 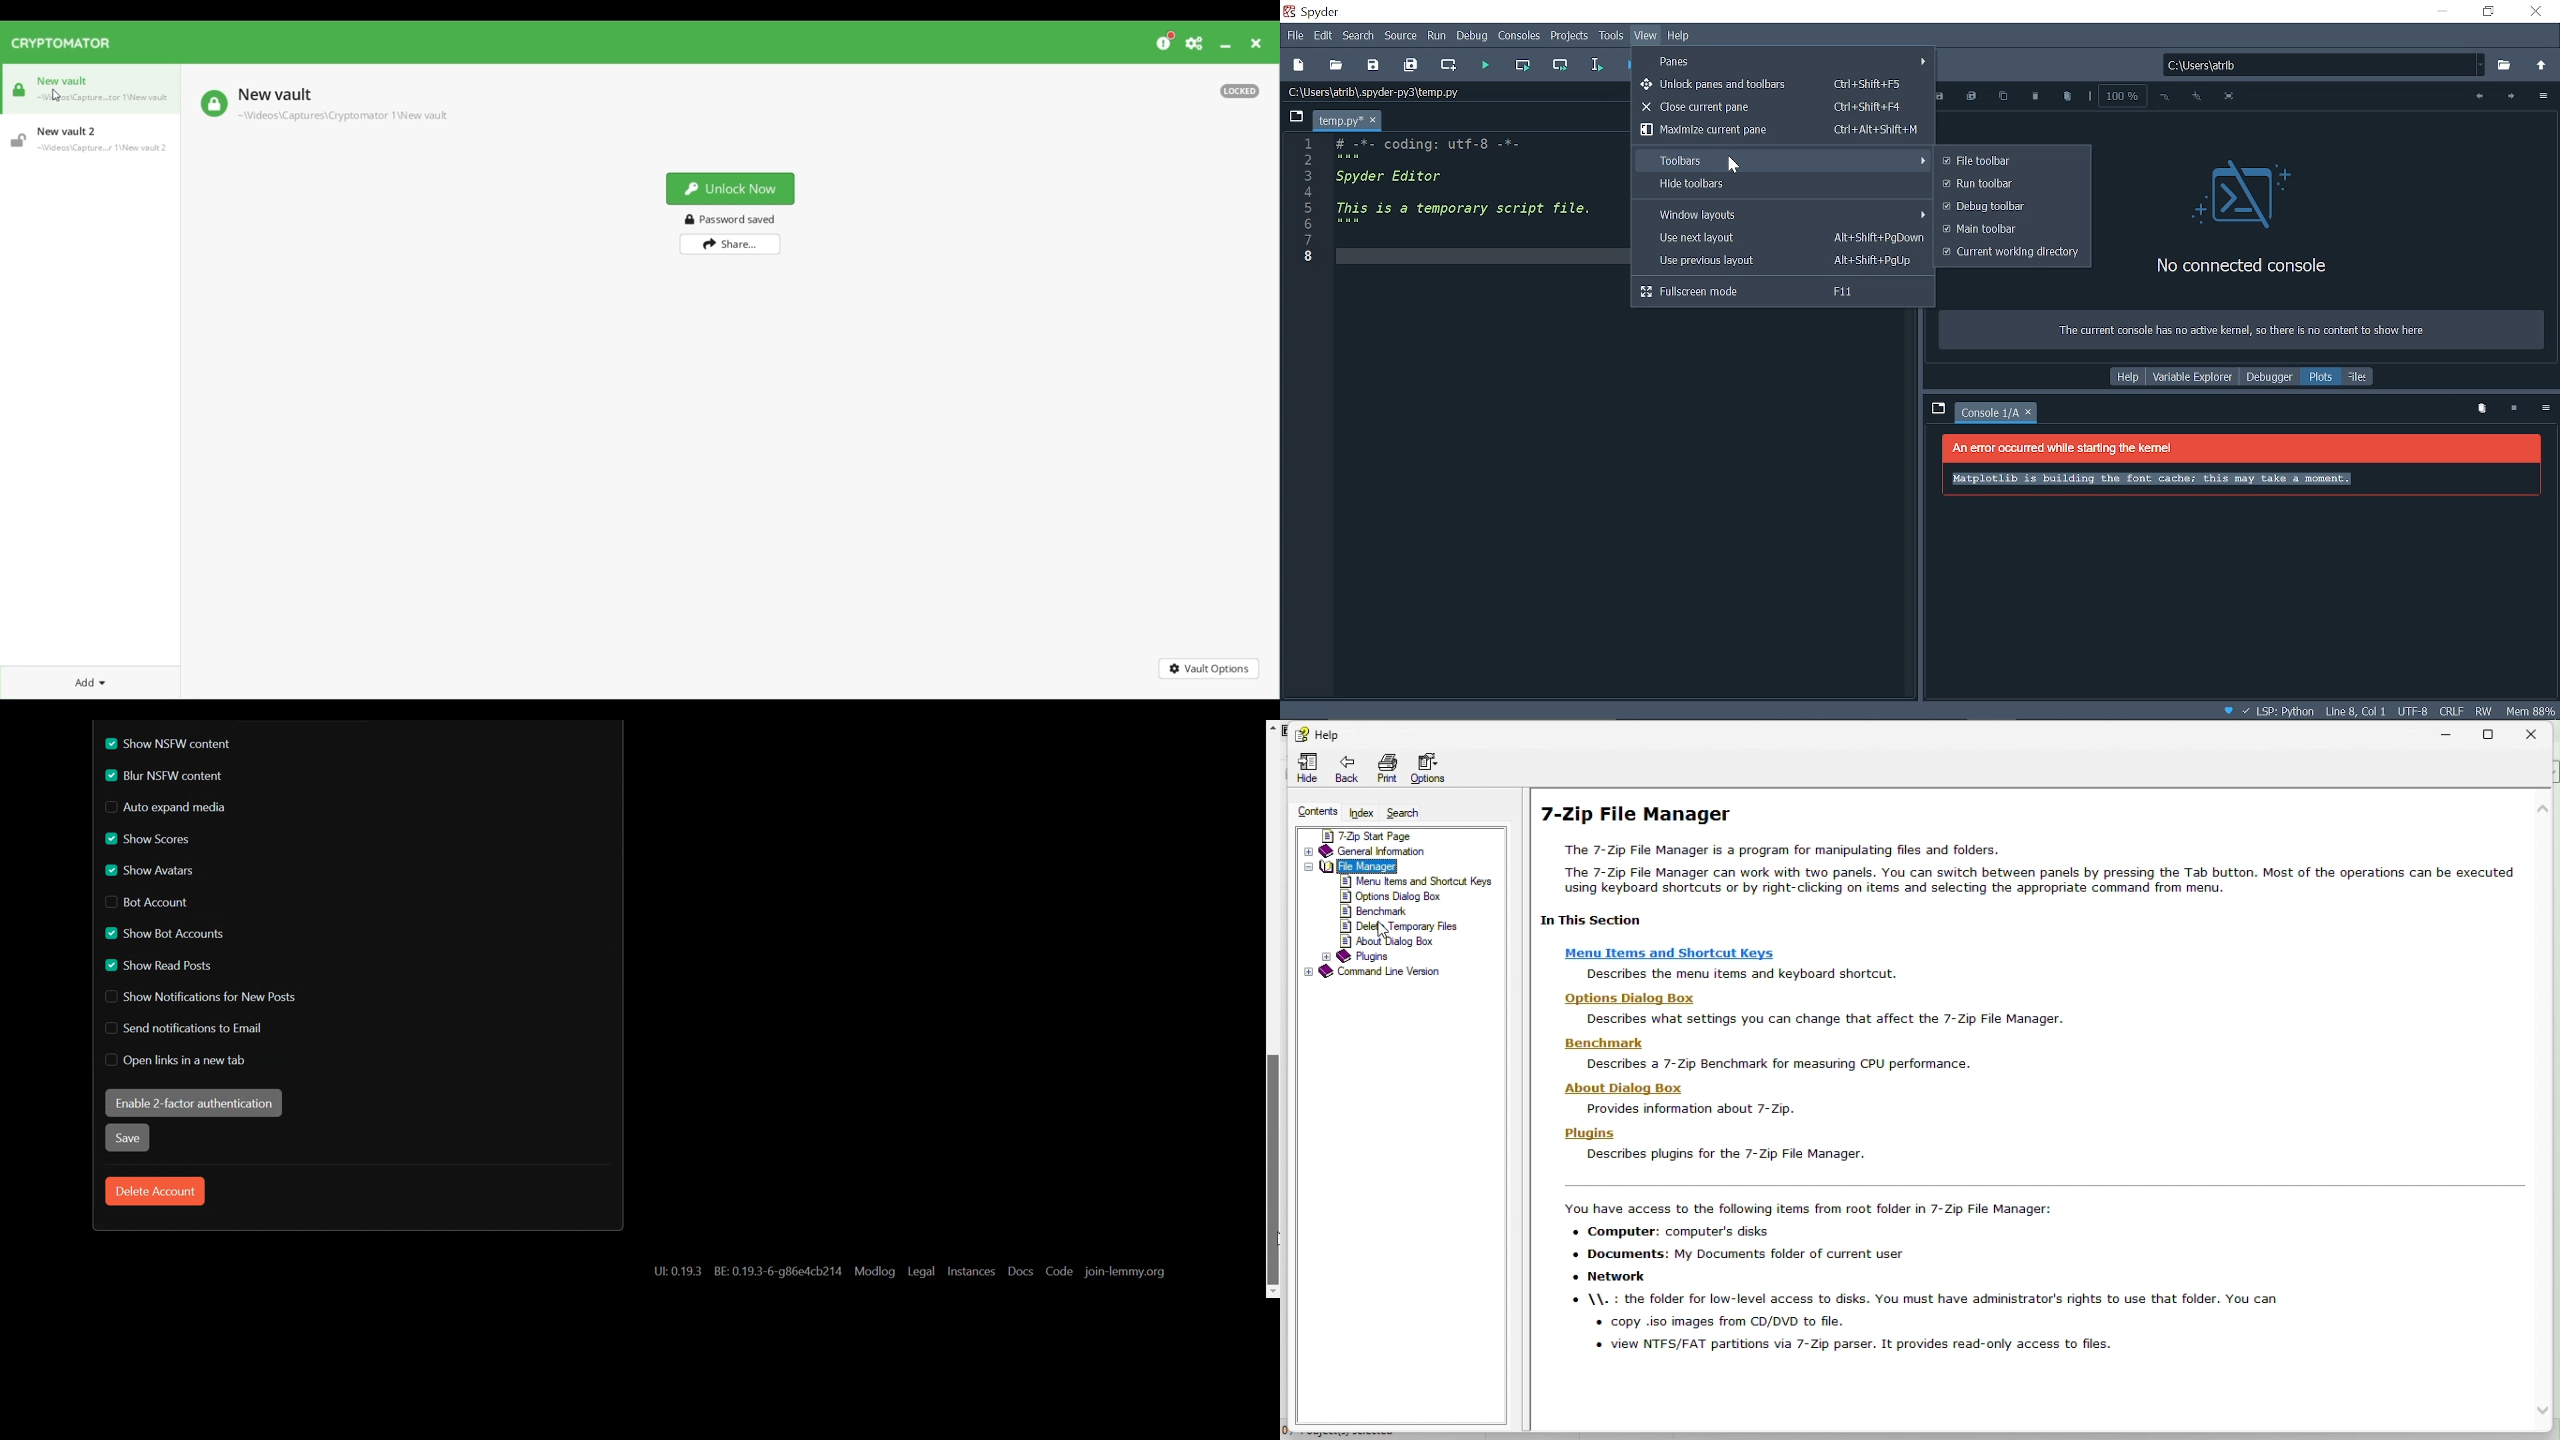 I want to click on Current window, so click(x=1316, y=11).